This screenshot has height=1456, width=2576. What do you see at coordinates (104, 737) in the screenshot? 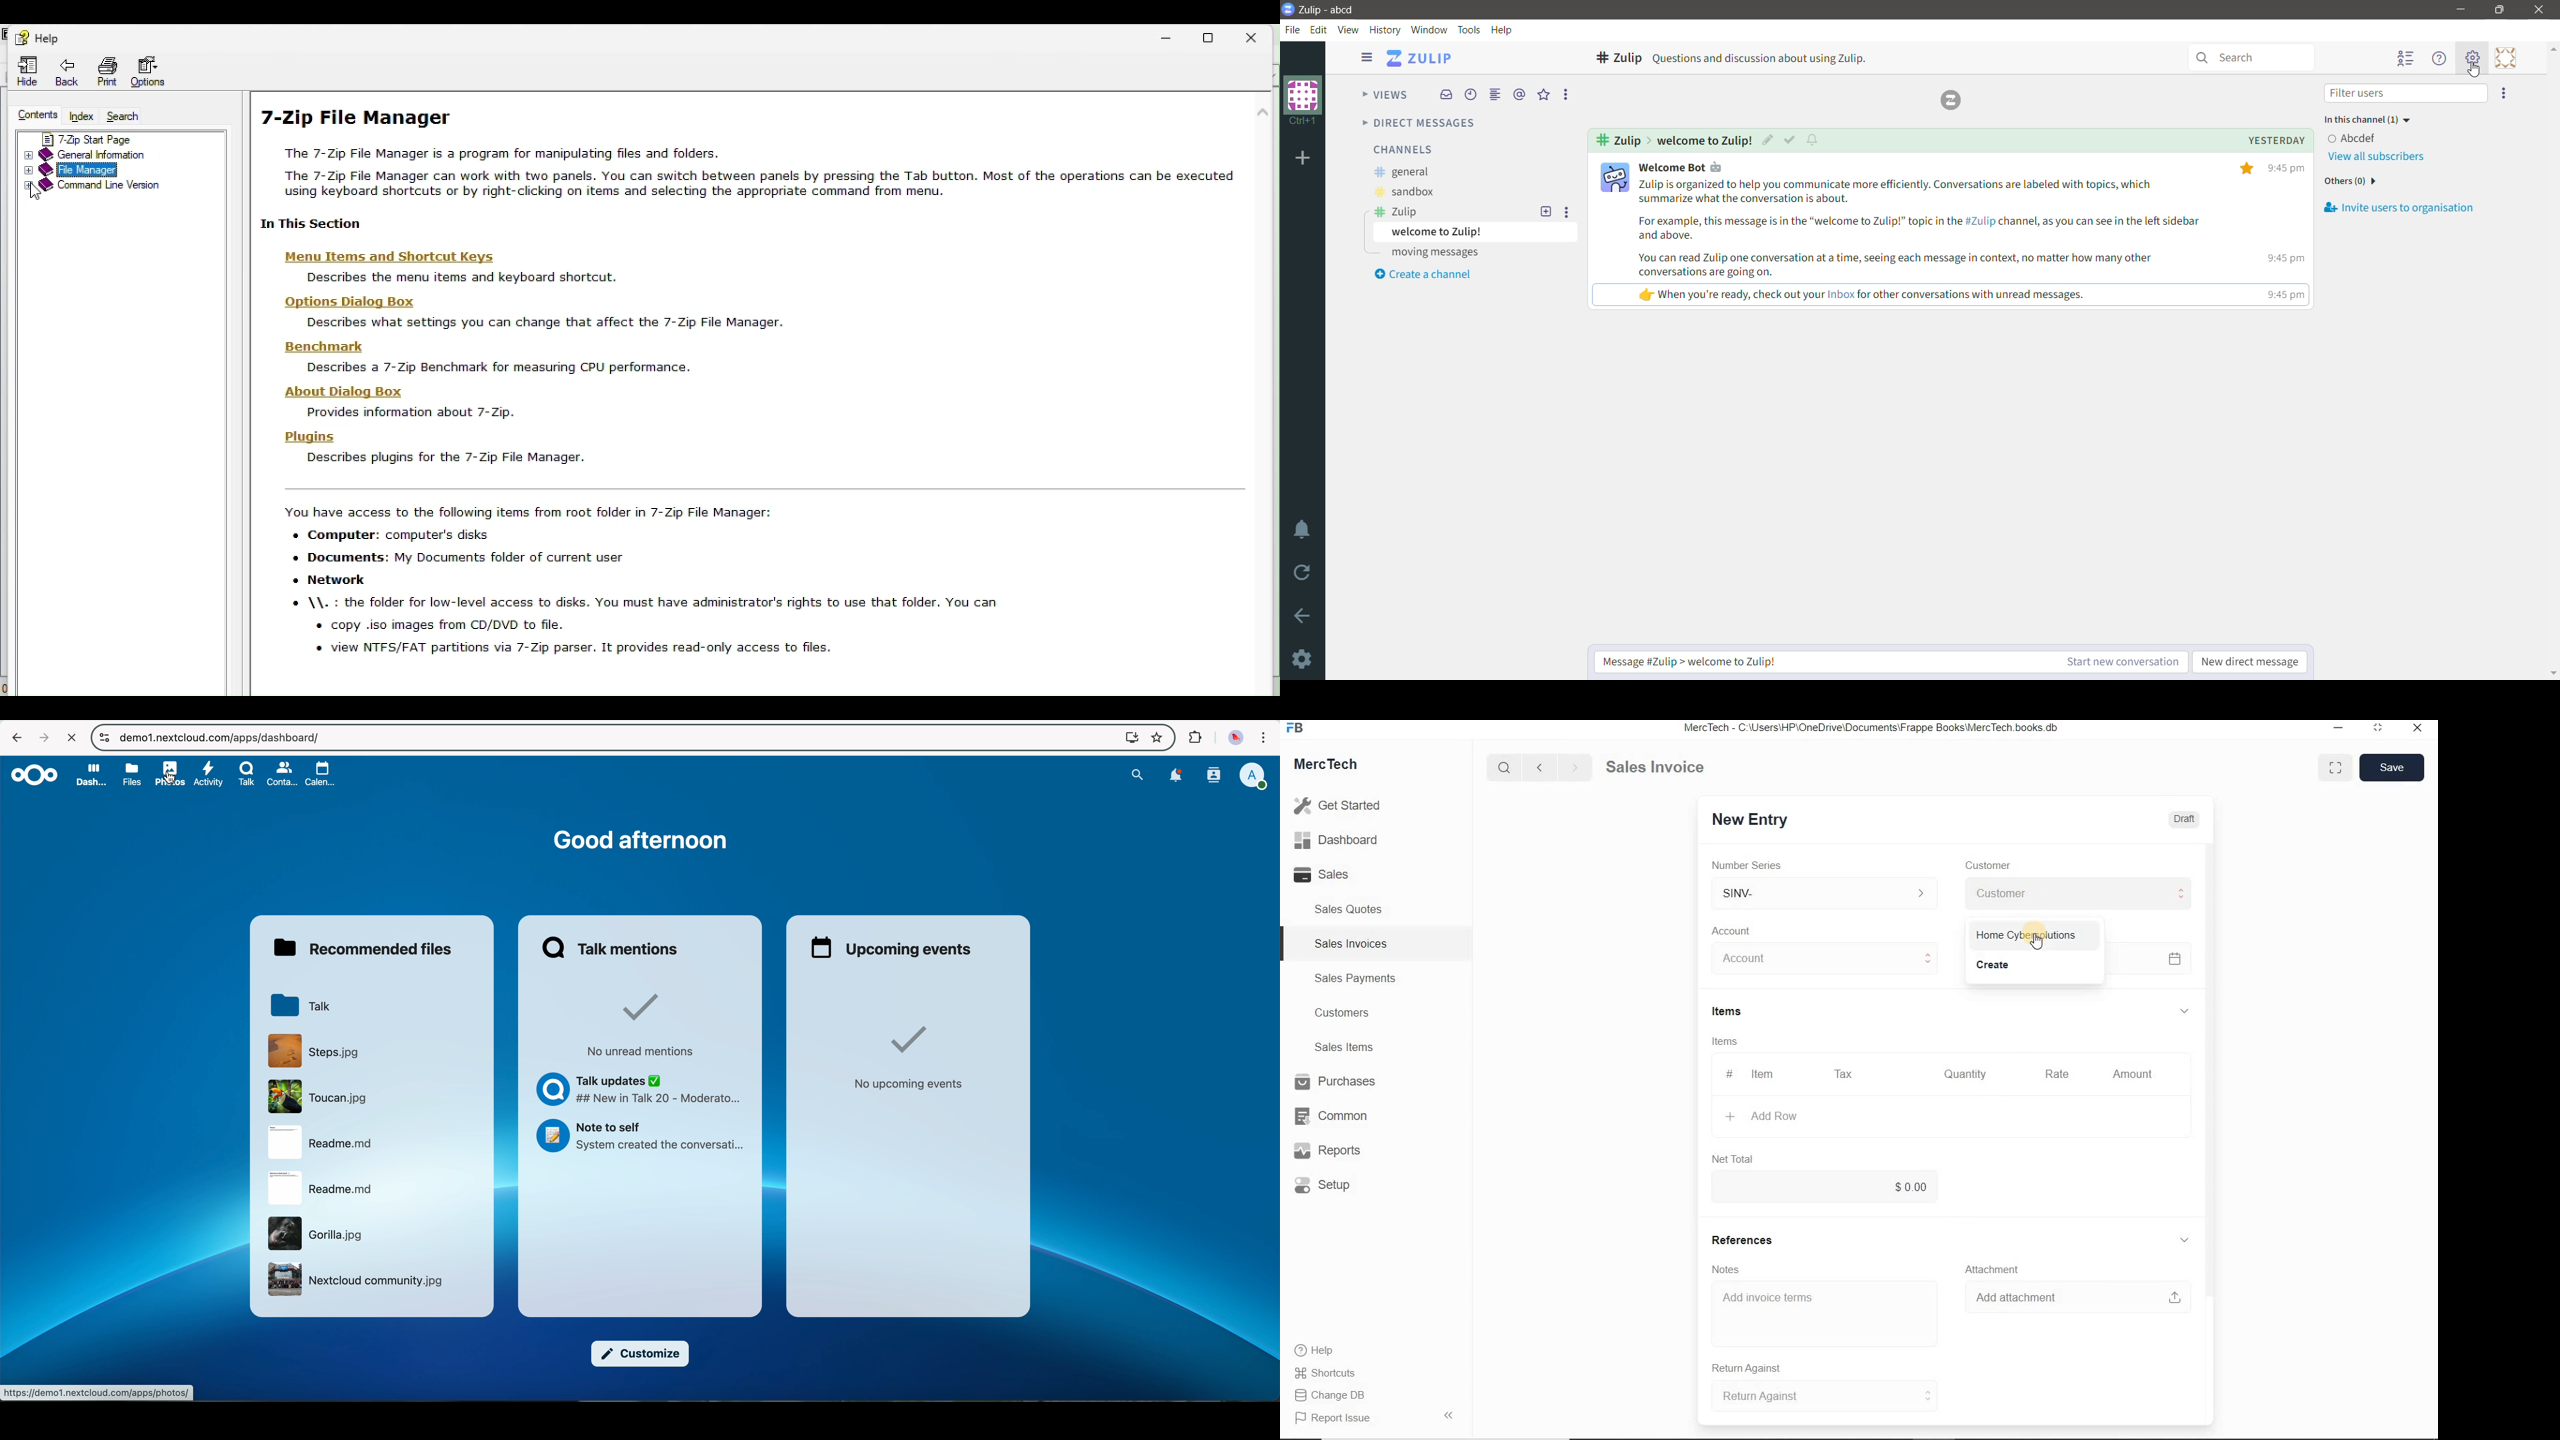
I see `controls` at bounding box center [104, 737].